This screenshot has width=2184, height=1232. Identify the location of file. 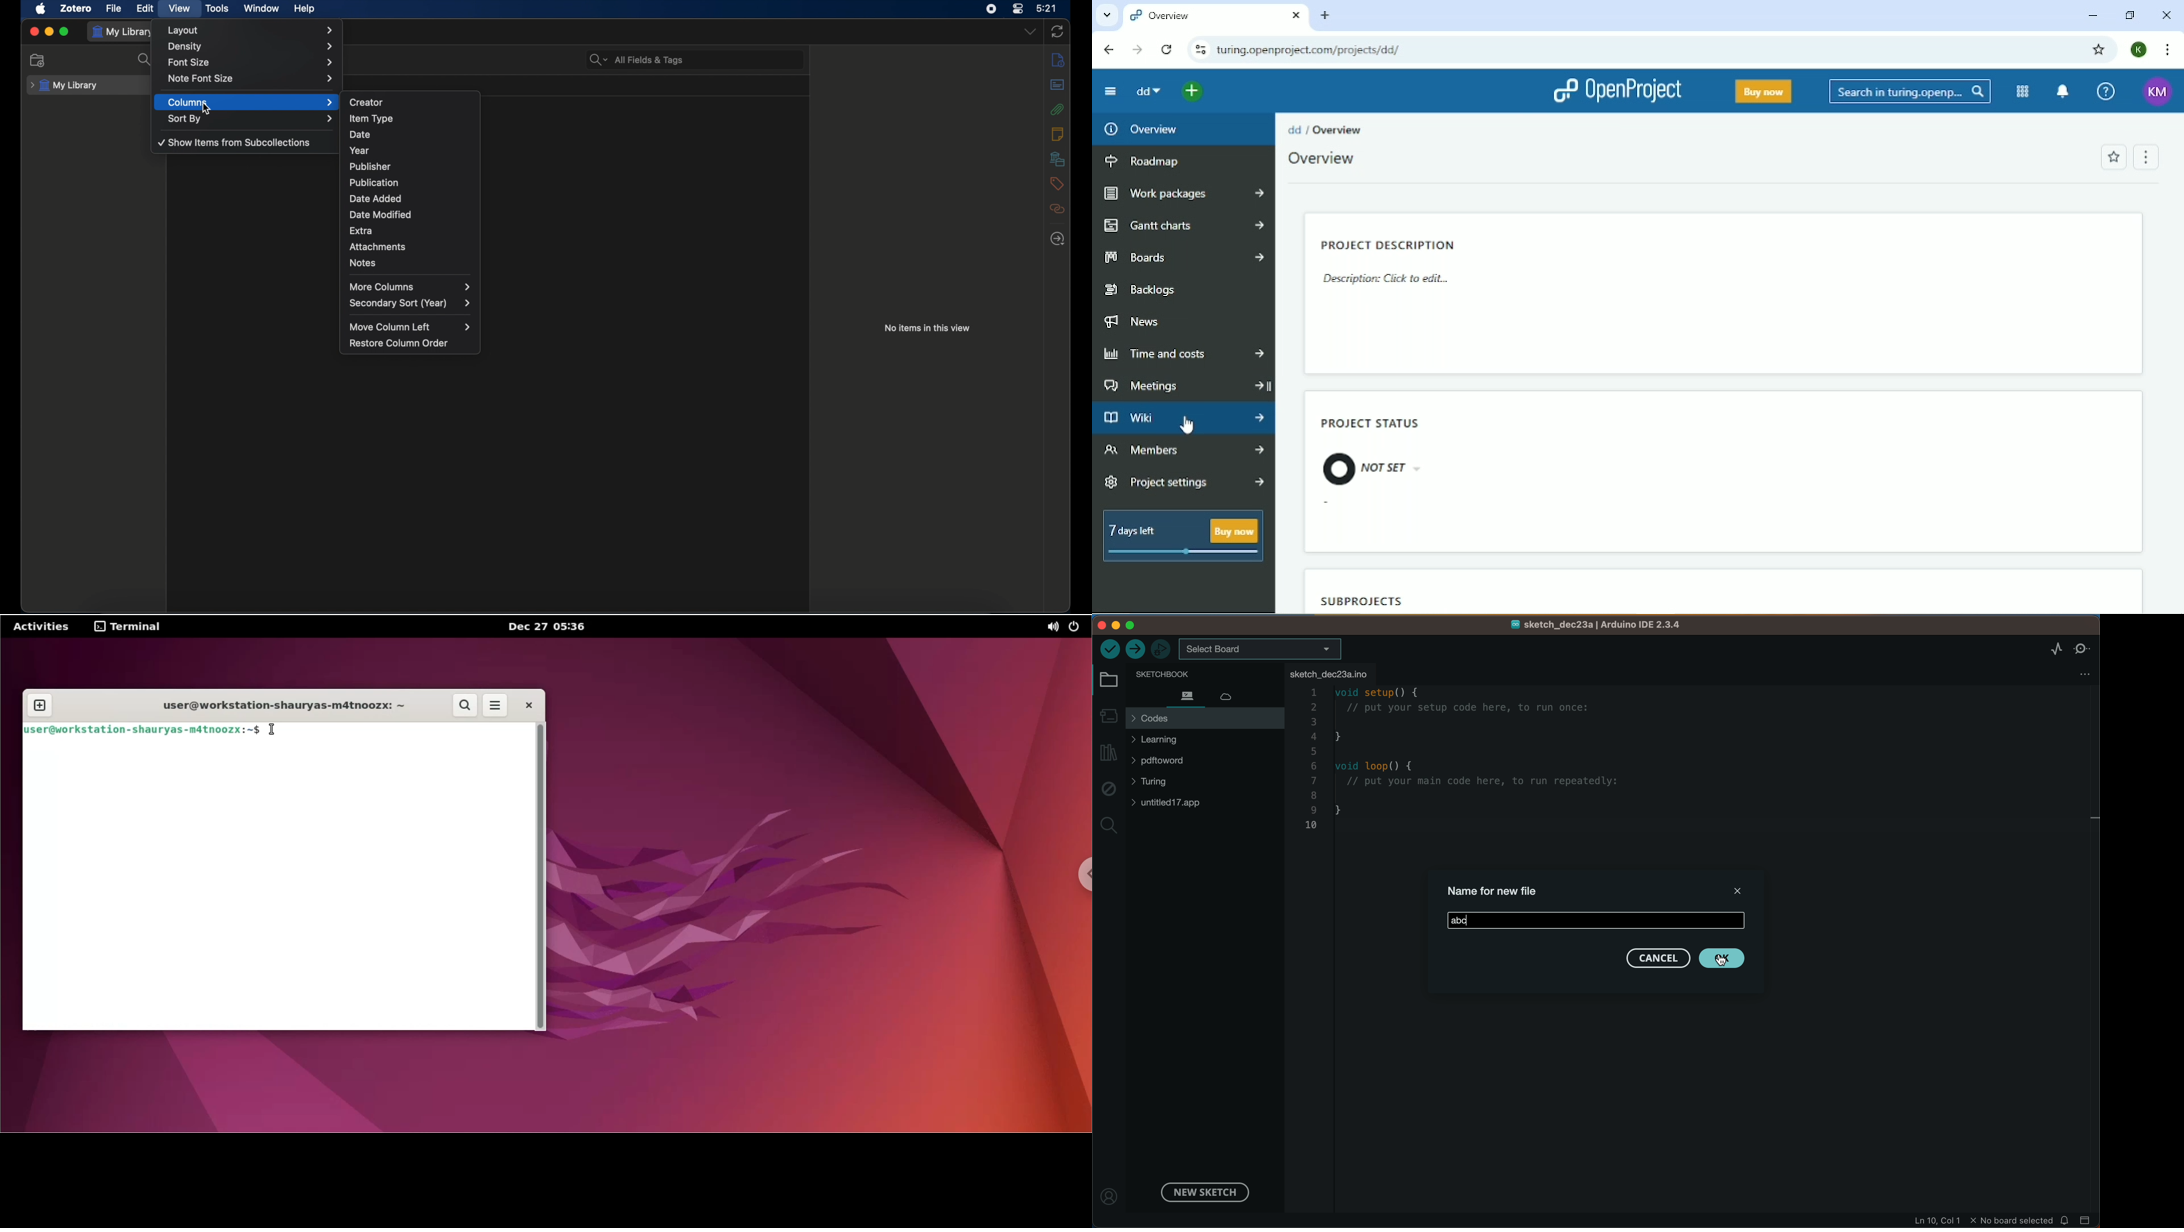
(115, 9).